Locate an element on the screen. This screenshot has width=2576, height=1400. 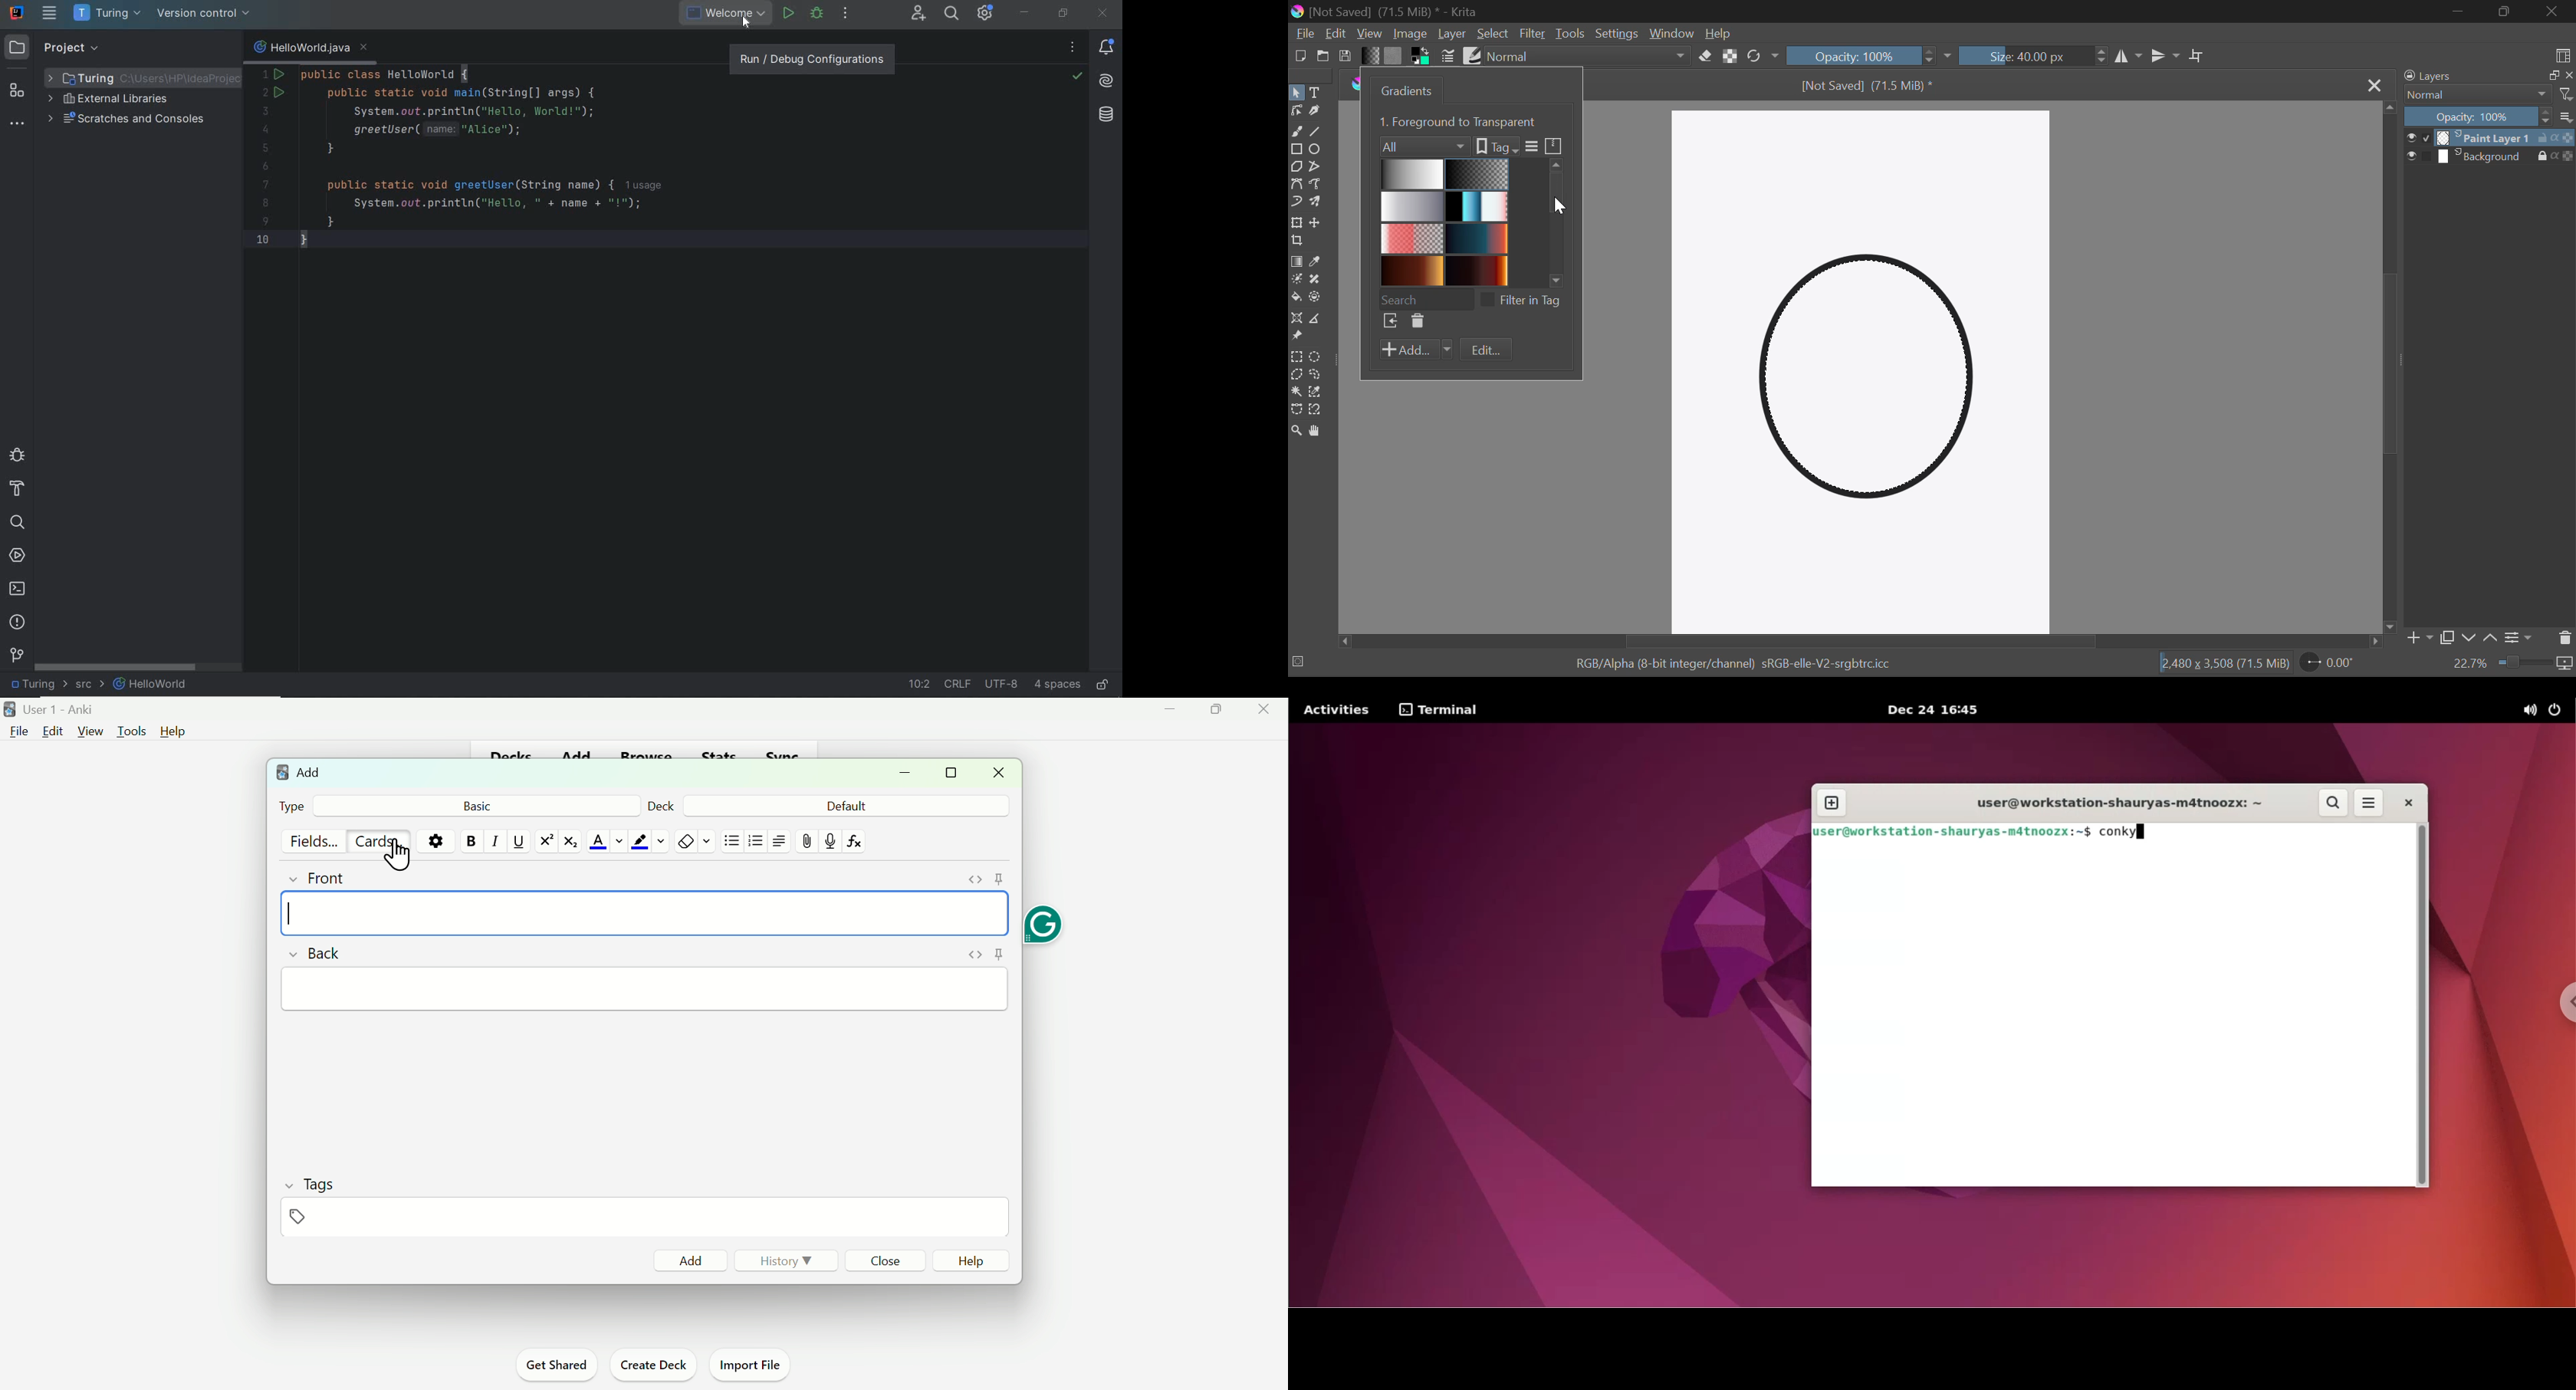
project name is located at coordinates (109, 13).